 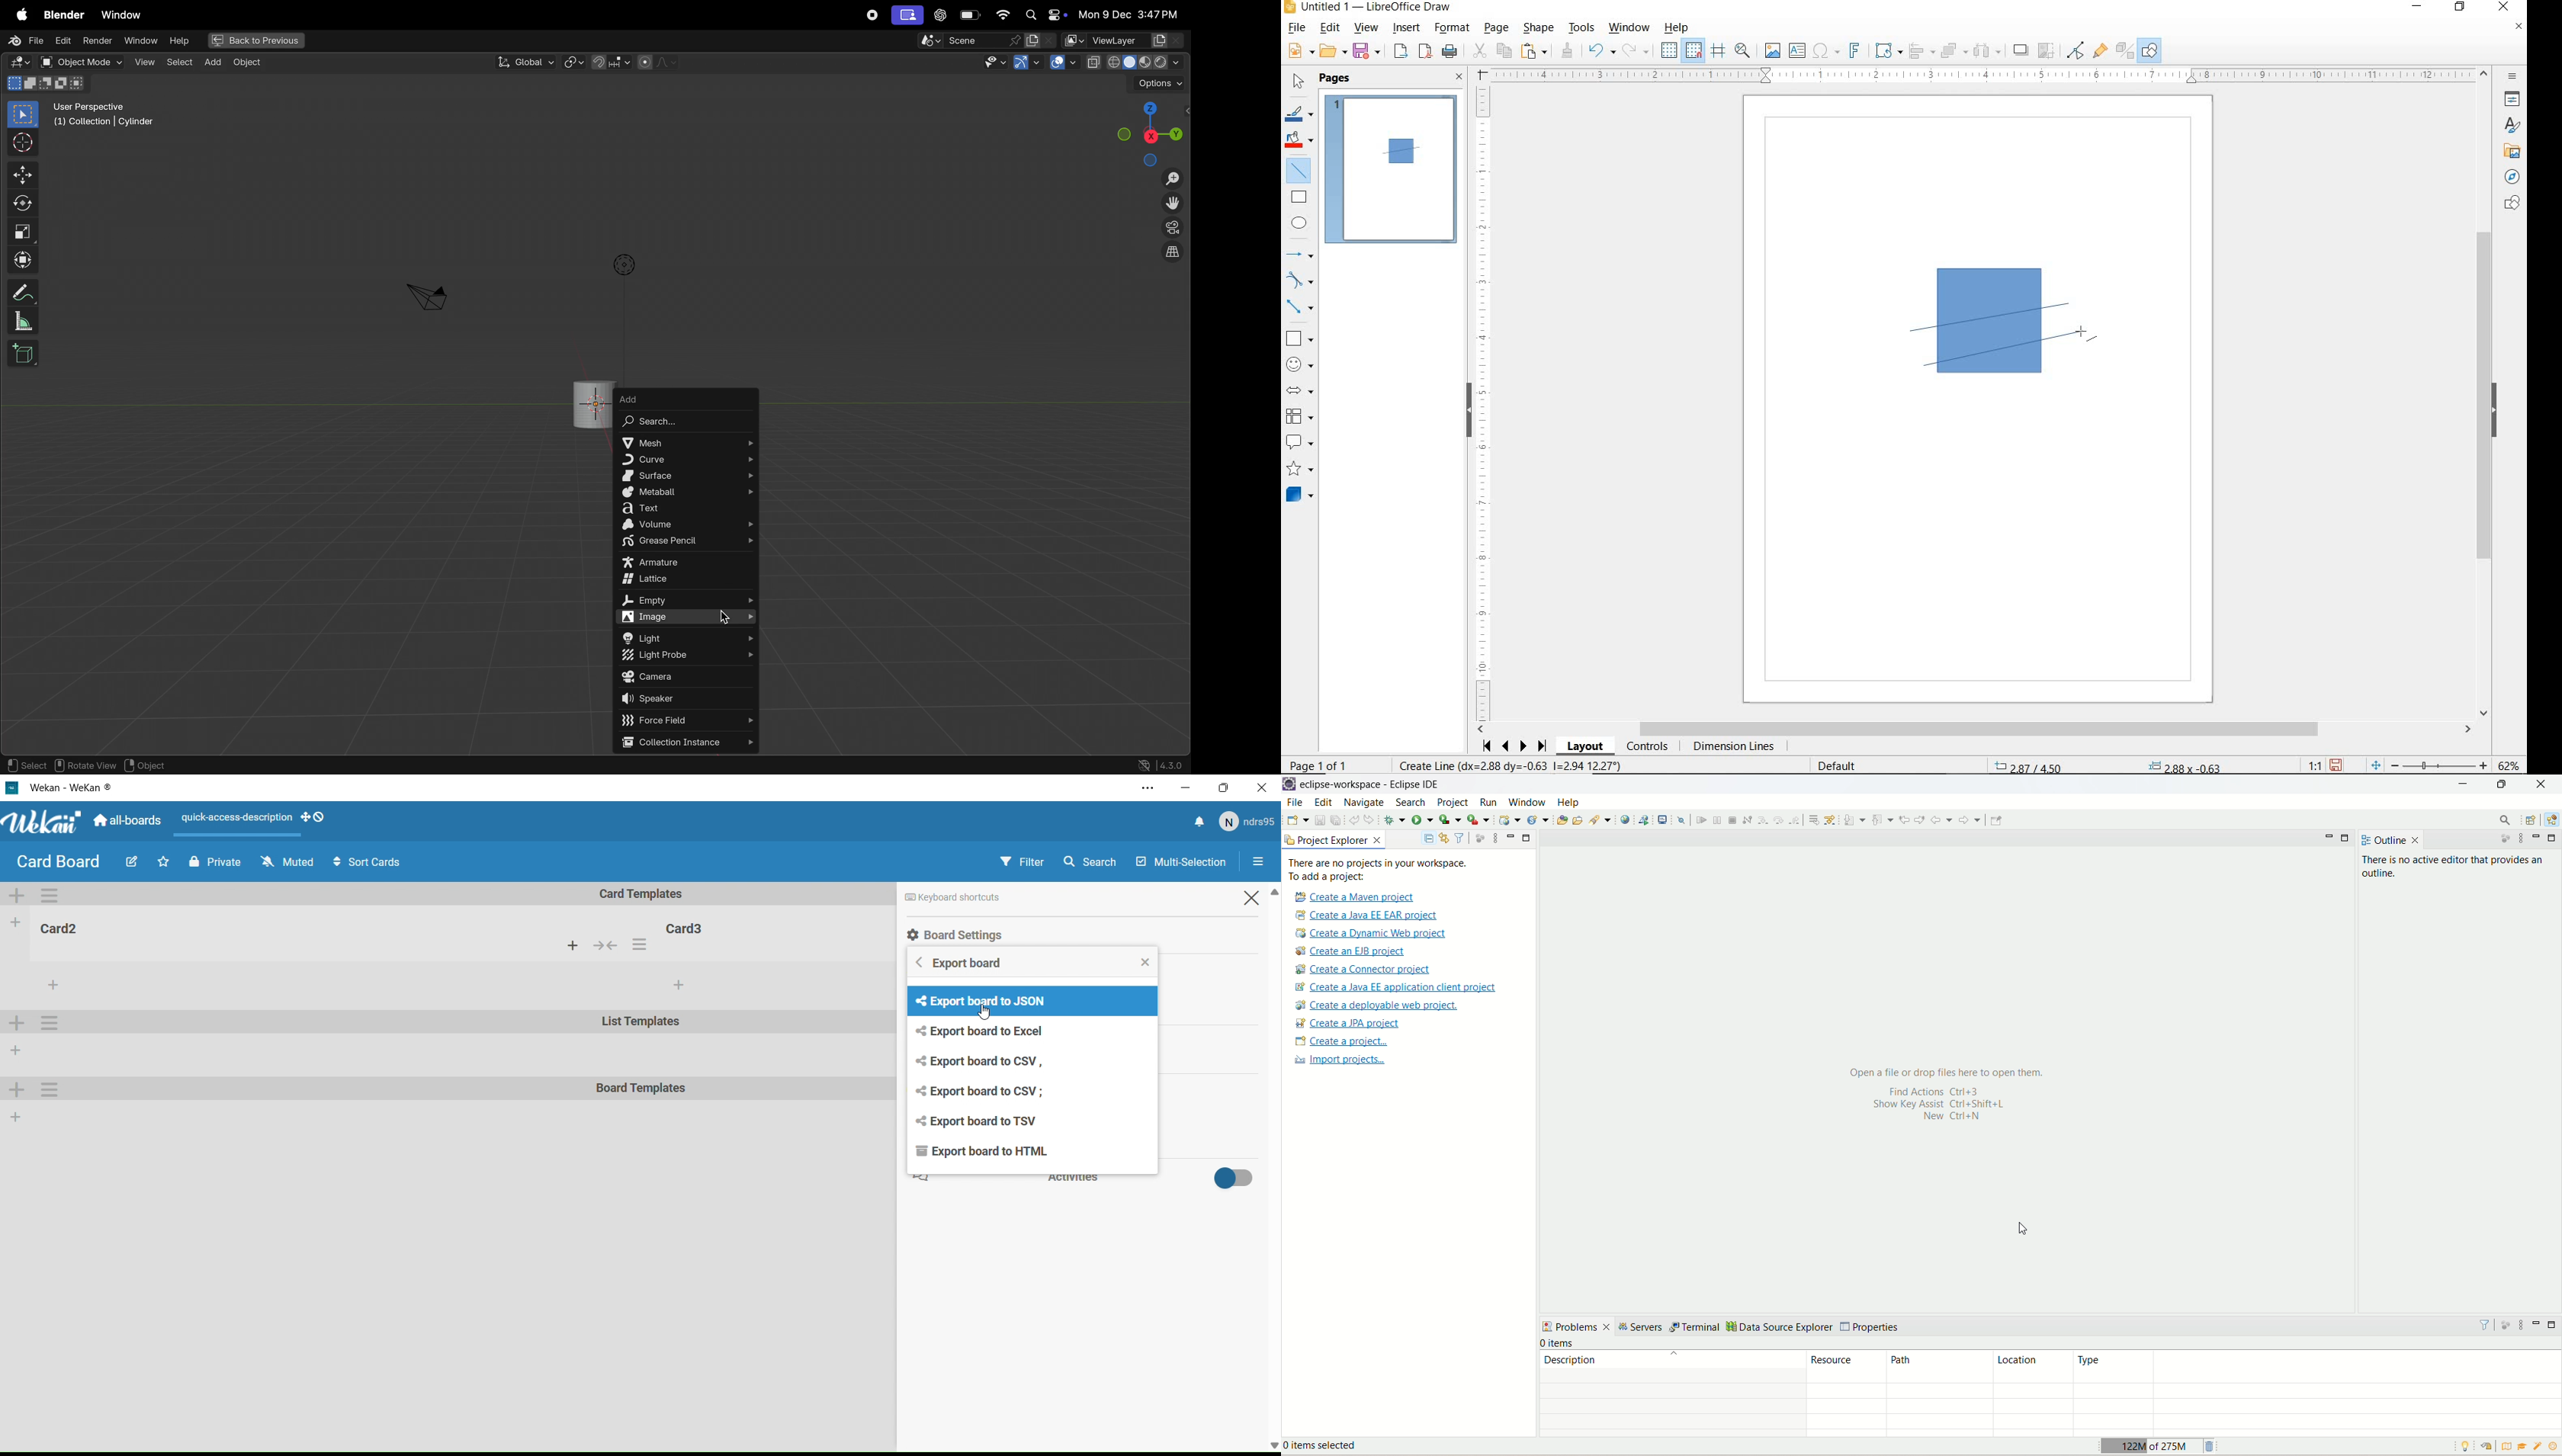 I want to click on , so click(x=1199, y=824).